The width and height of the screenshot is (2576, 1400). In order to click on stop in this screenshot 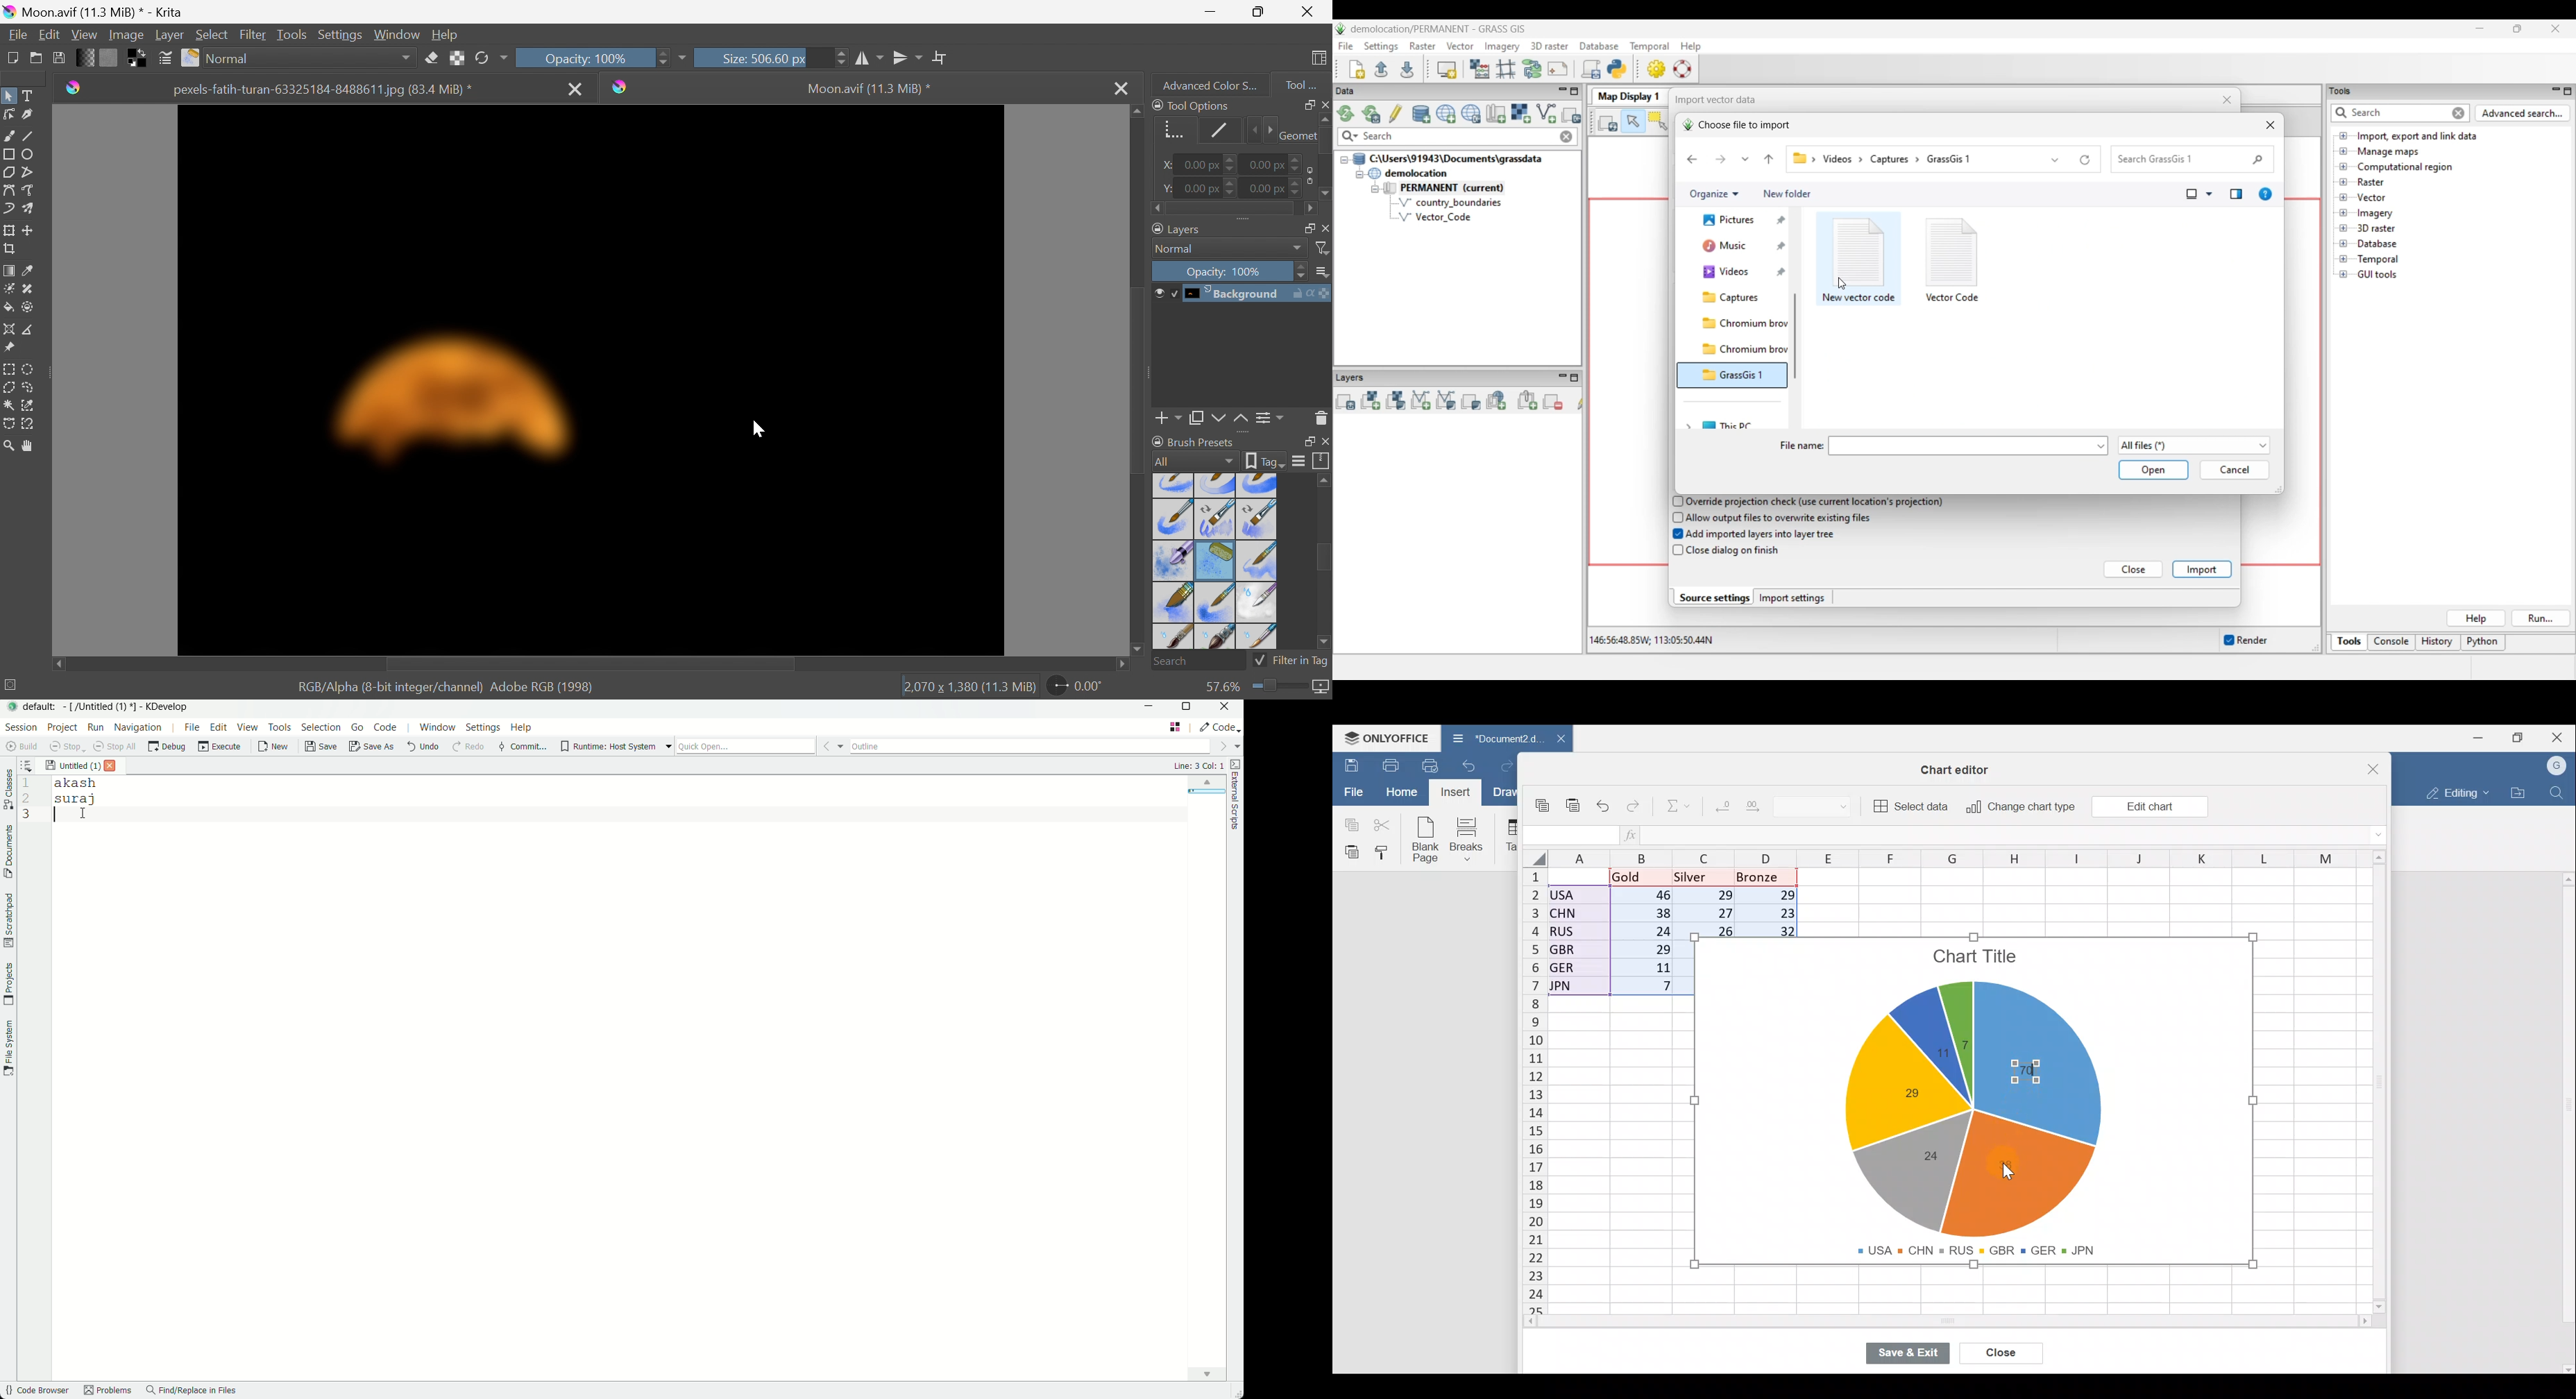, I will do `click(64, 745)`.